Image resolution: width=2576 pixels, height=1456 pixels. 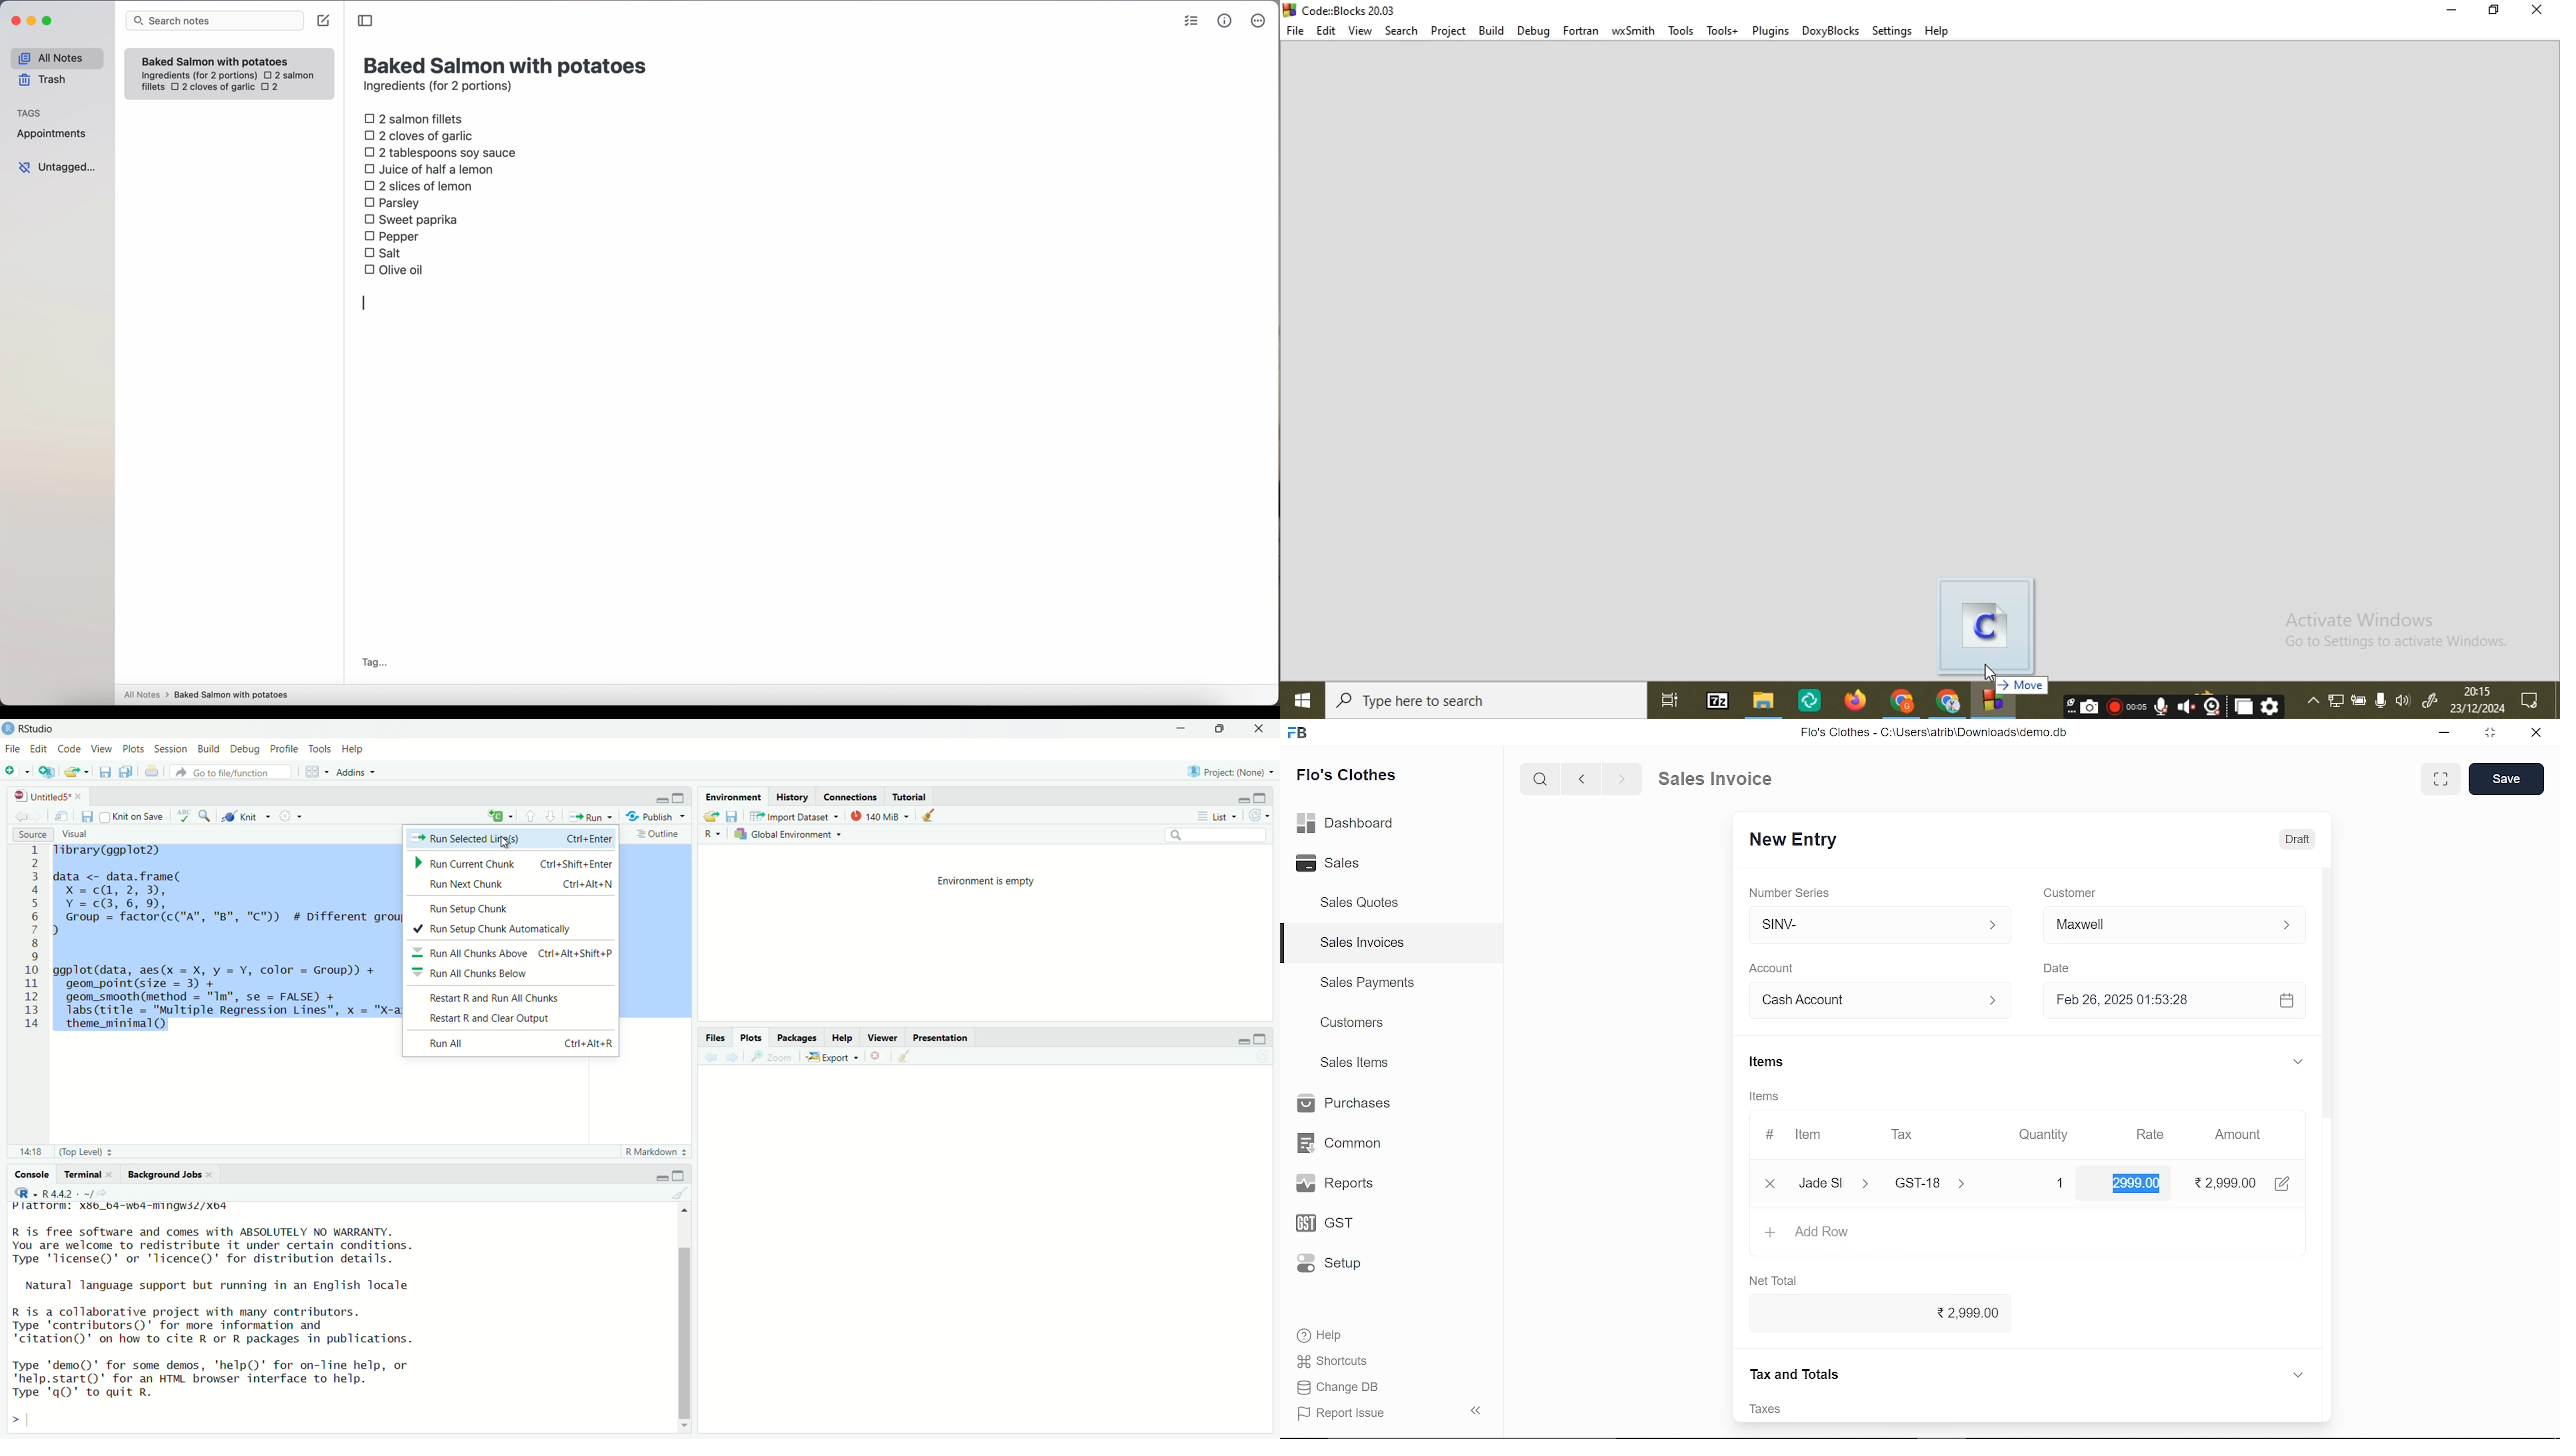 I want to click on Common, so click(x=1342, y=1143).